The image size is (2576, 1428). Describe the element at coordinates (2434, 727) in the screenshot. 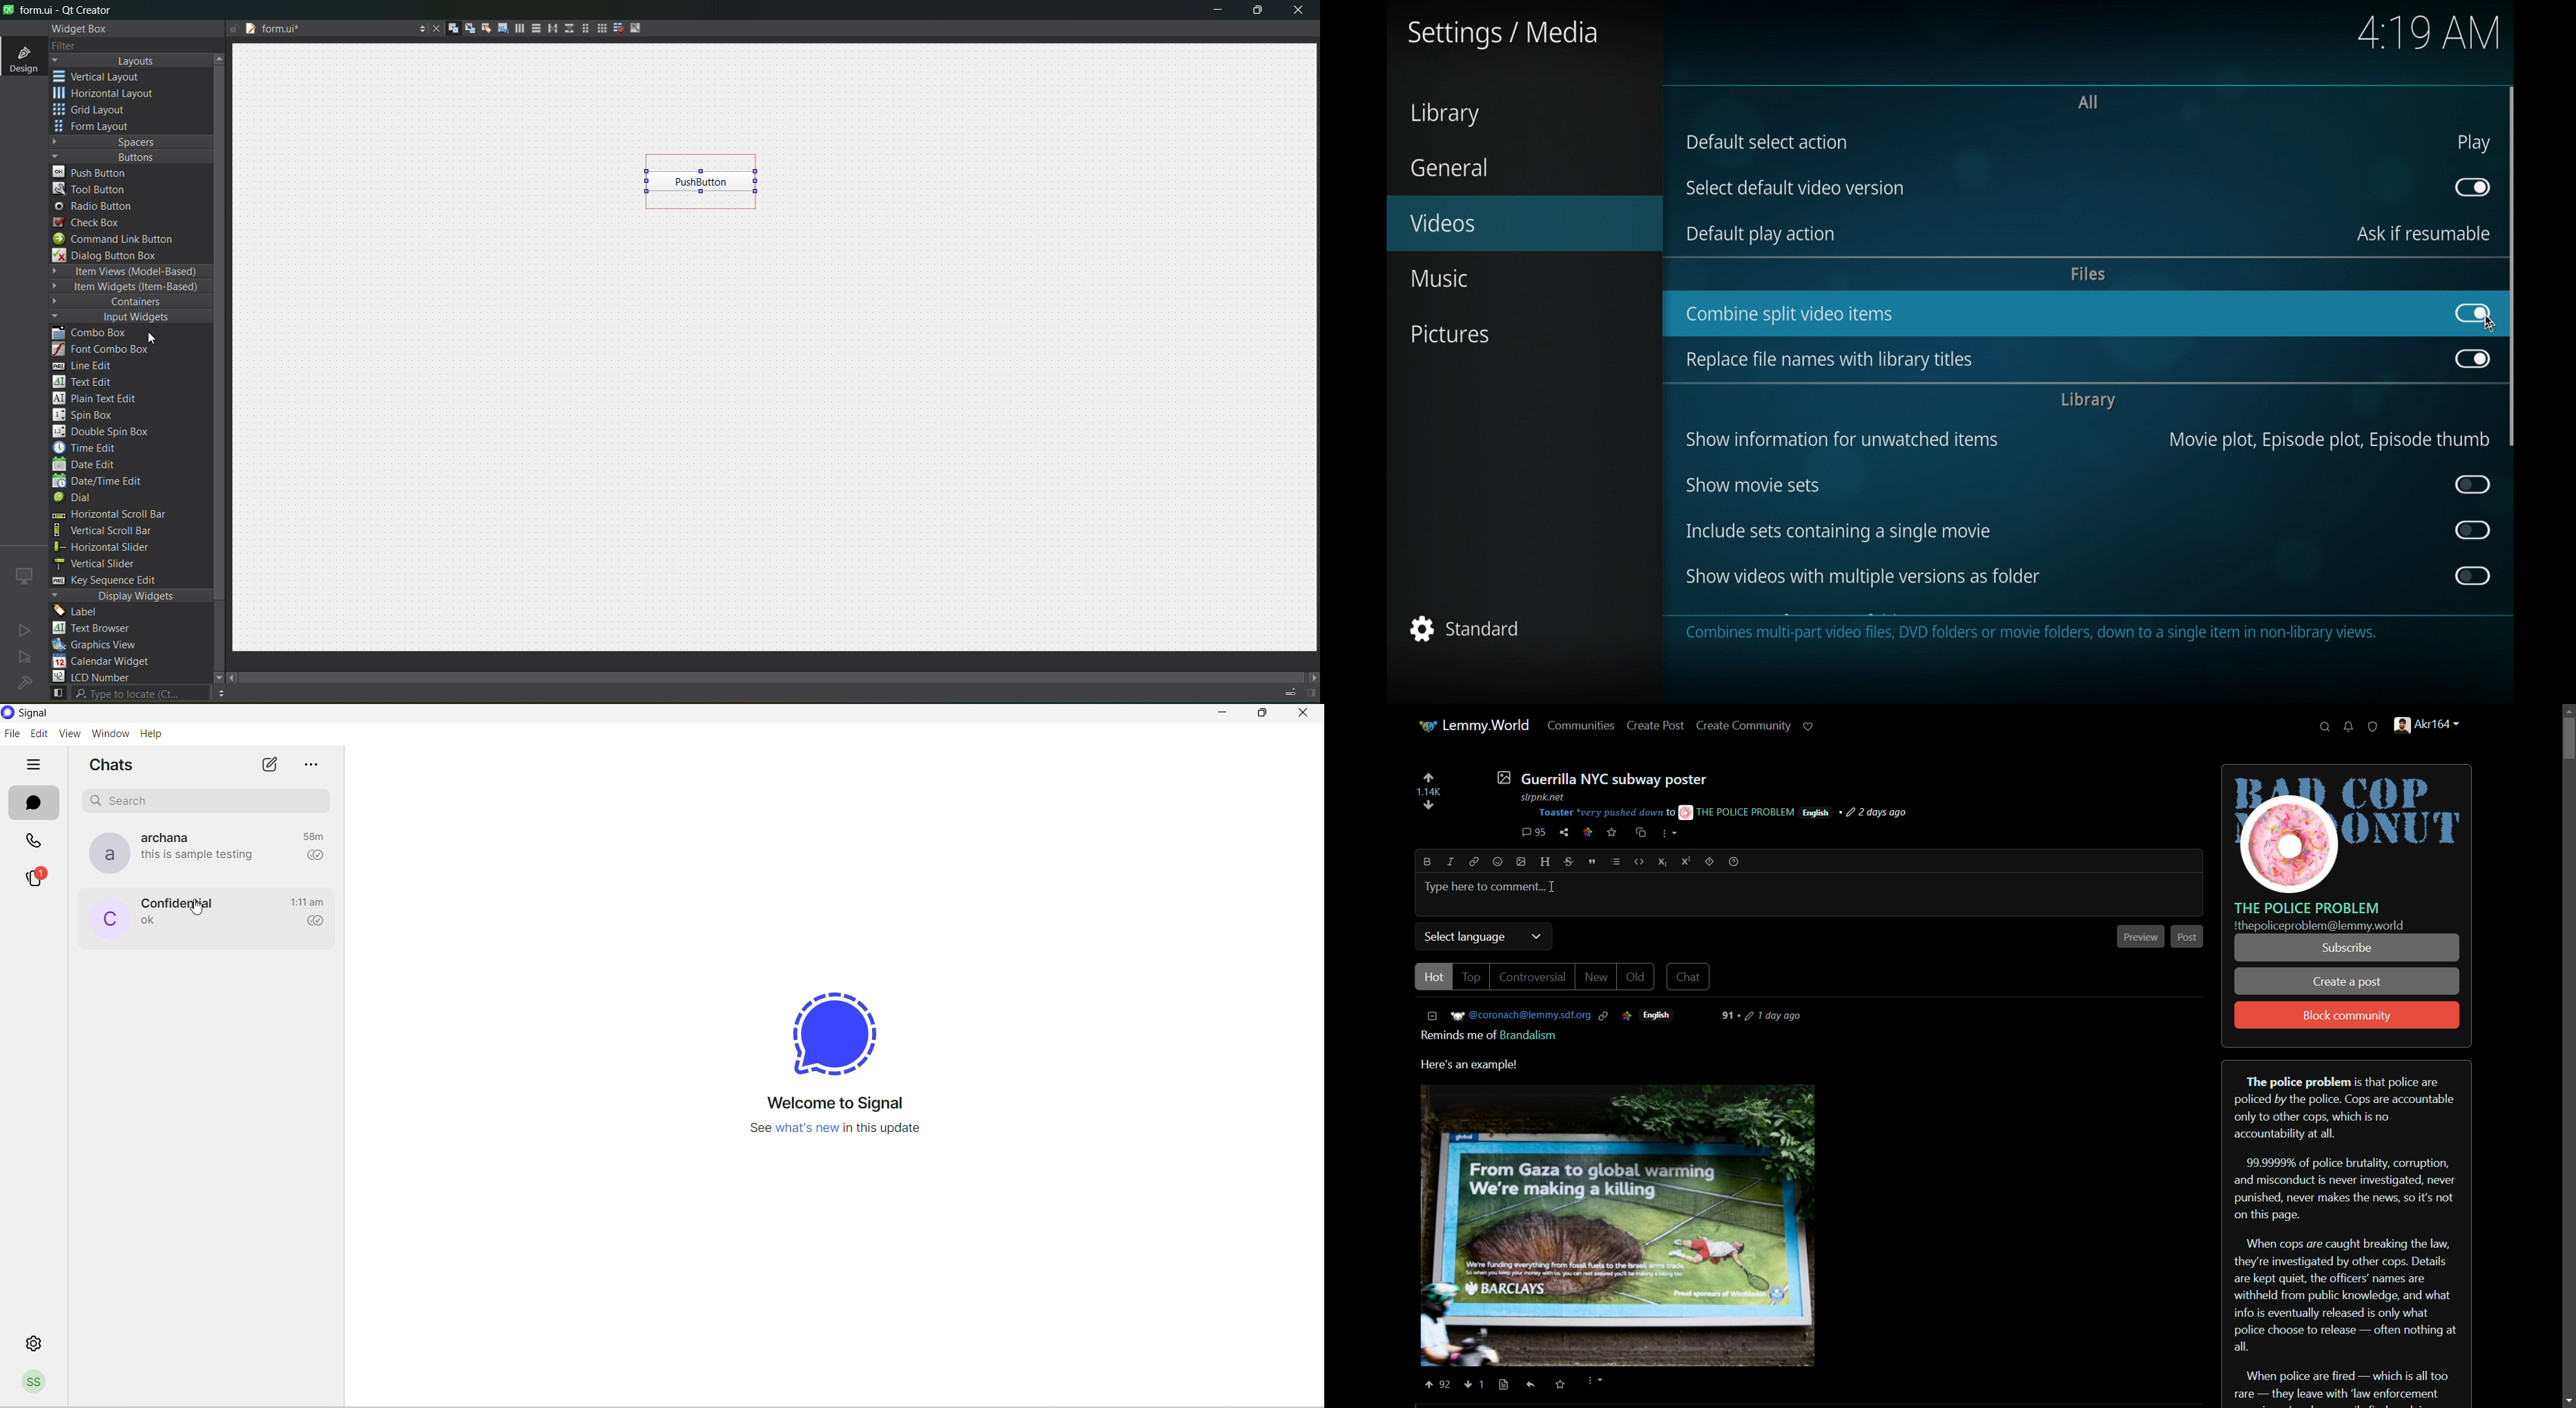

I see `handle` at that location.